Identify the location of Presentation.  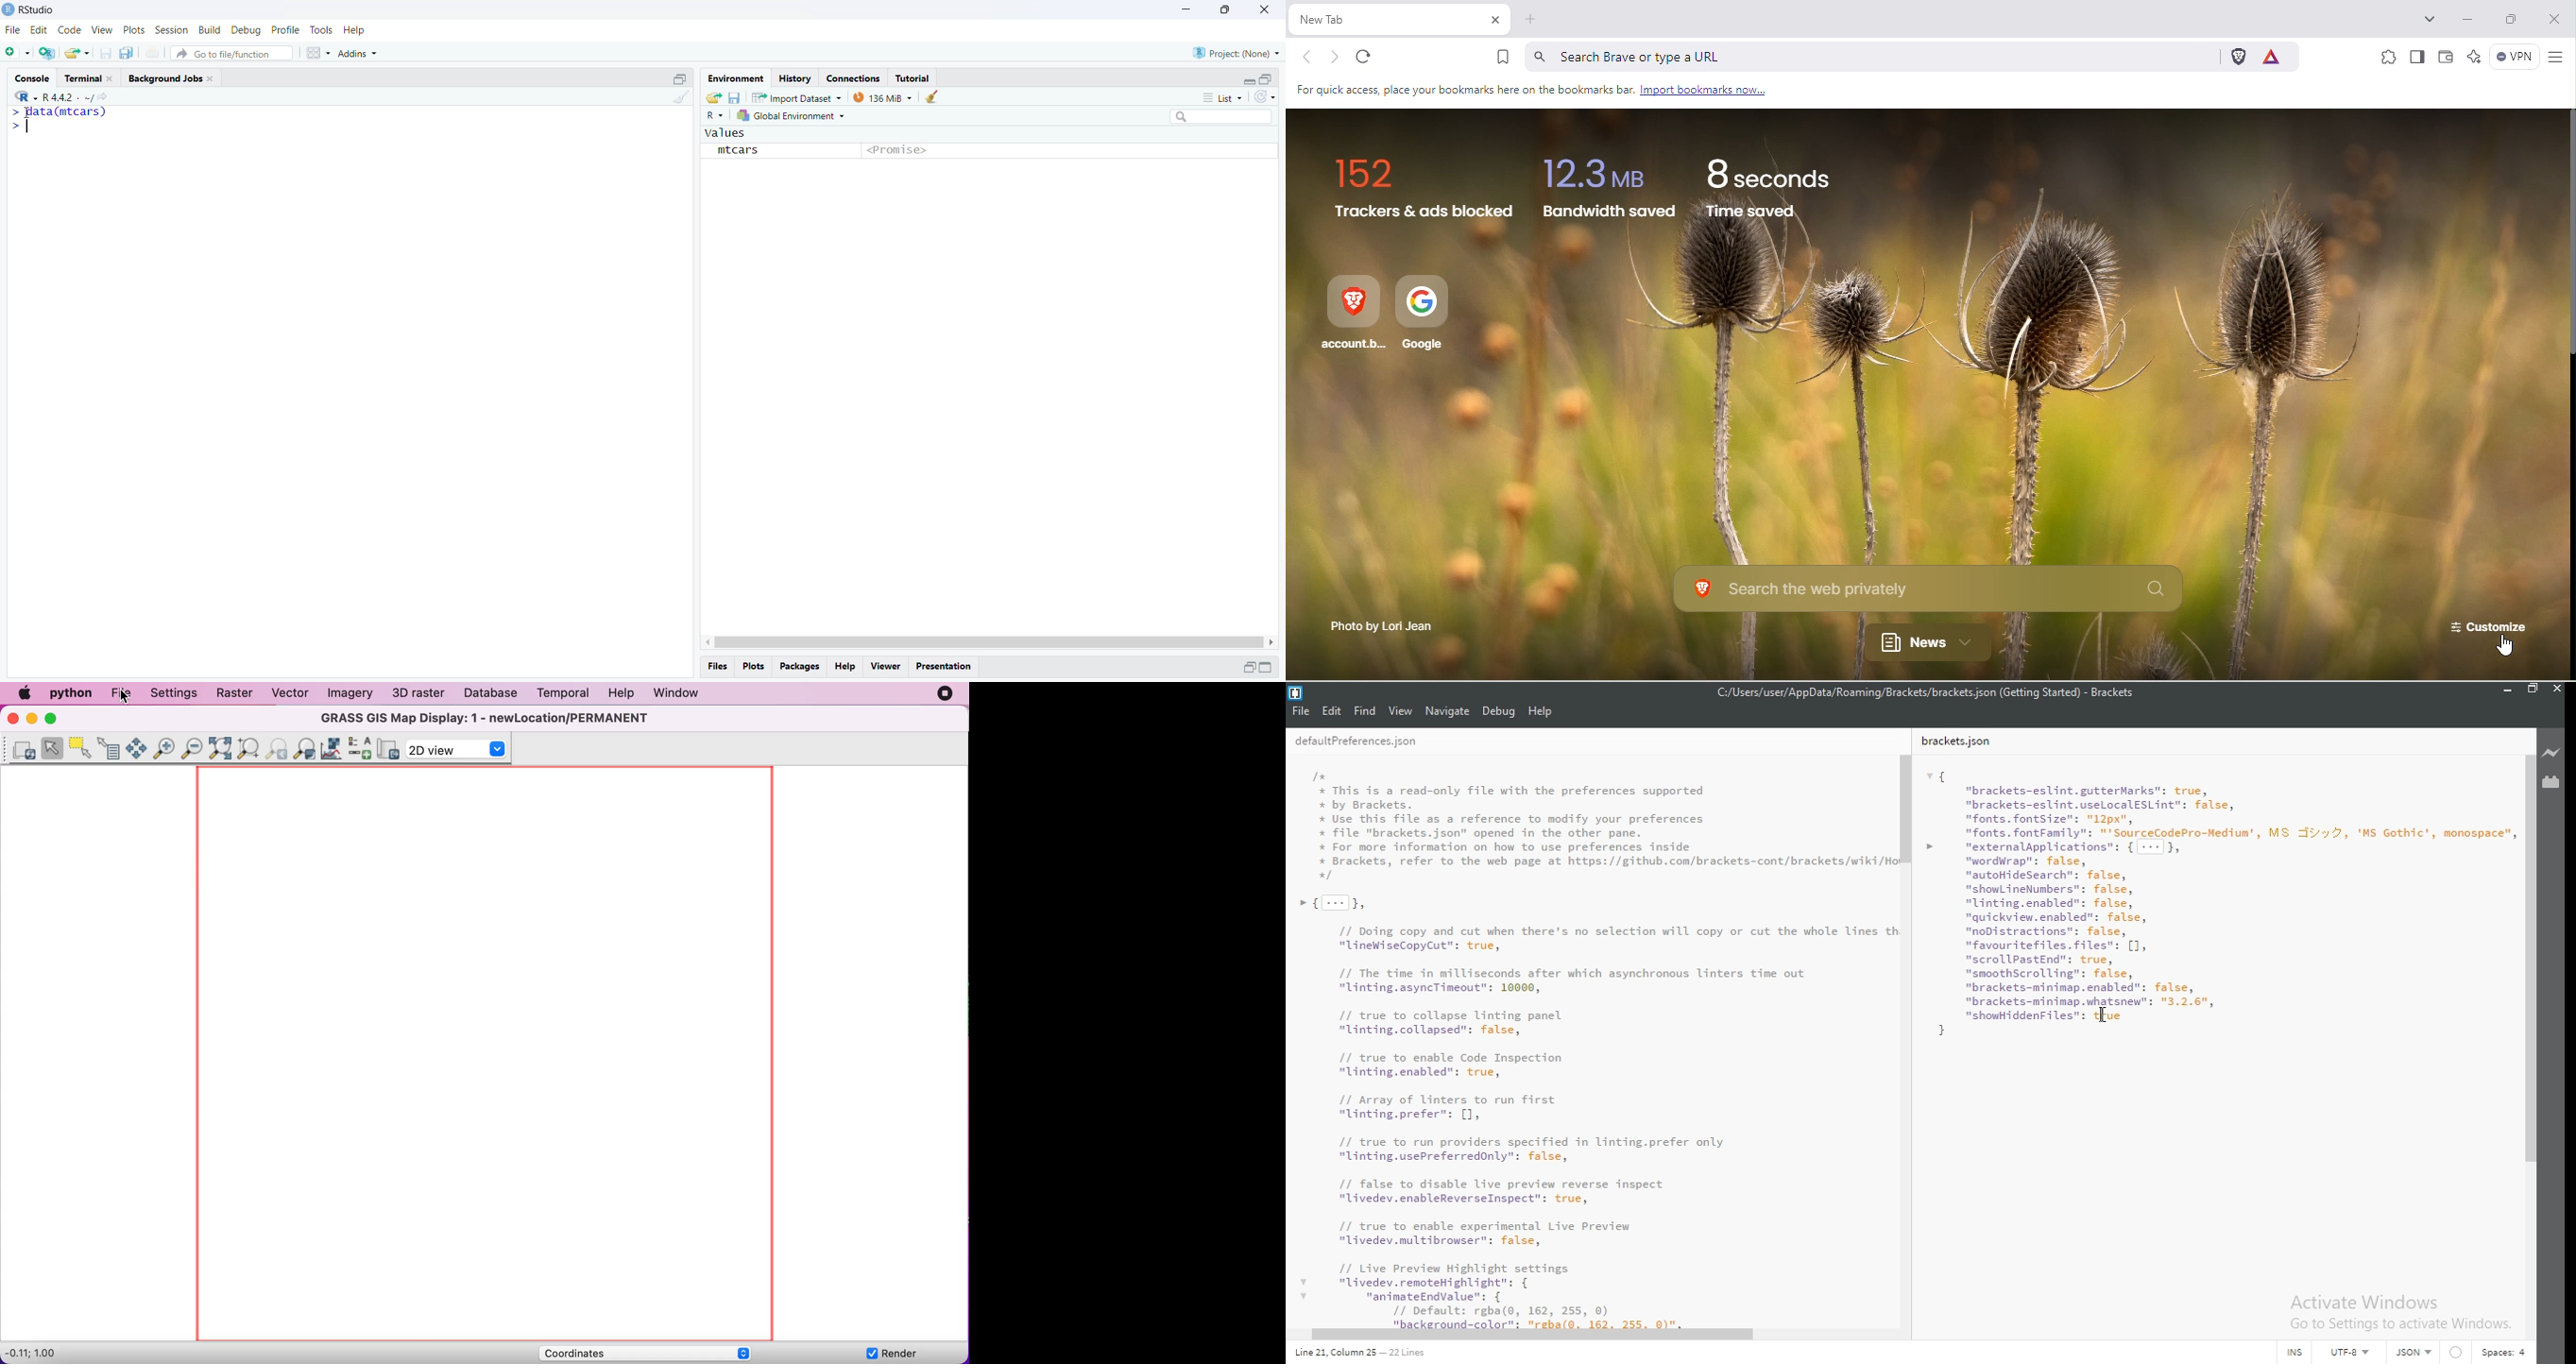
(948, 665).